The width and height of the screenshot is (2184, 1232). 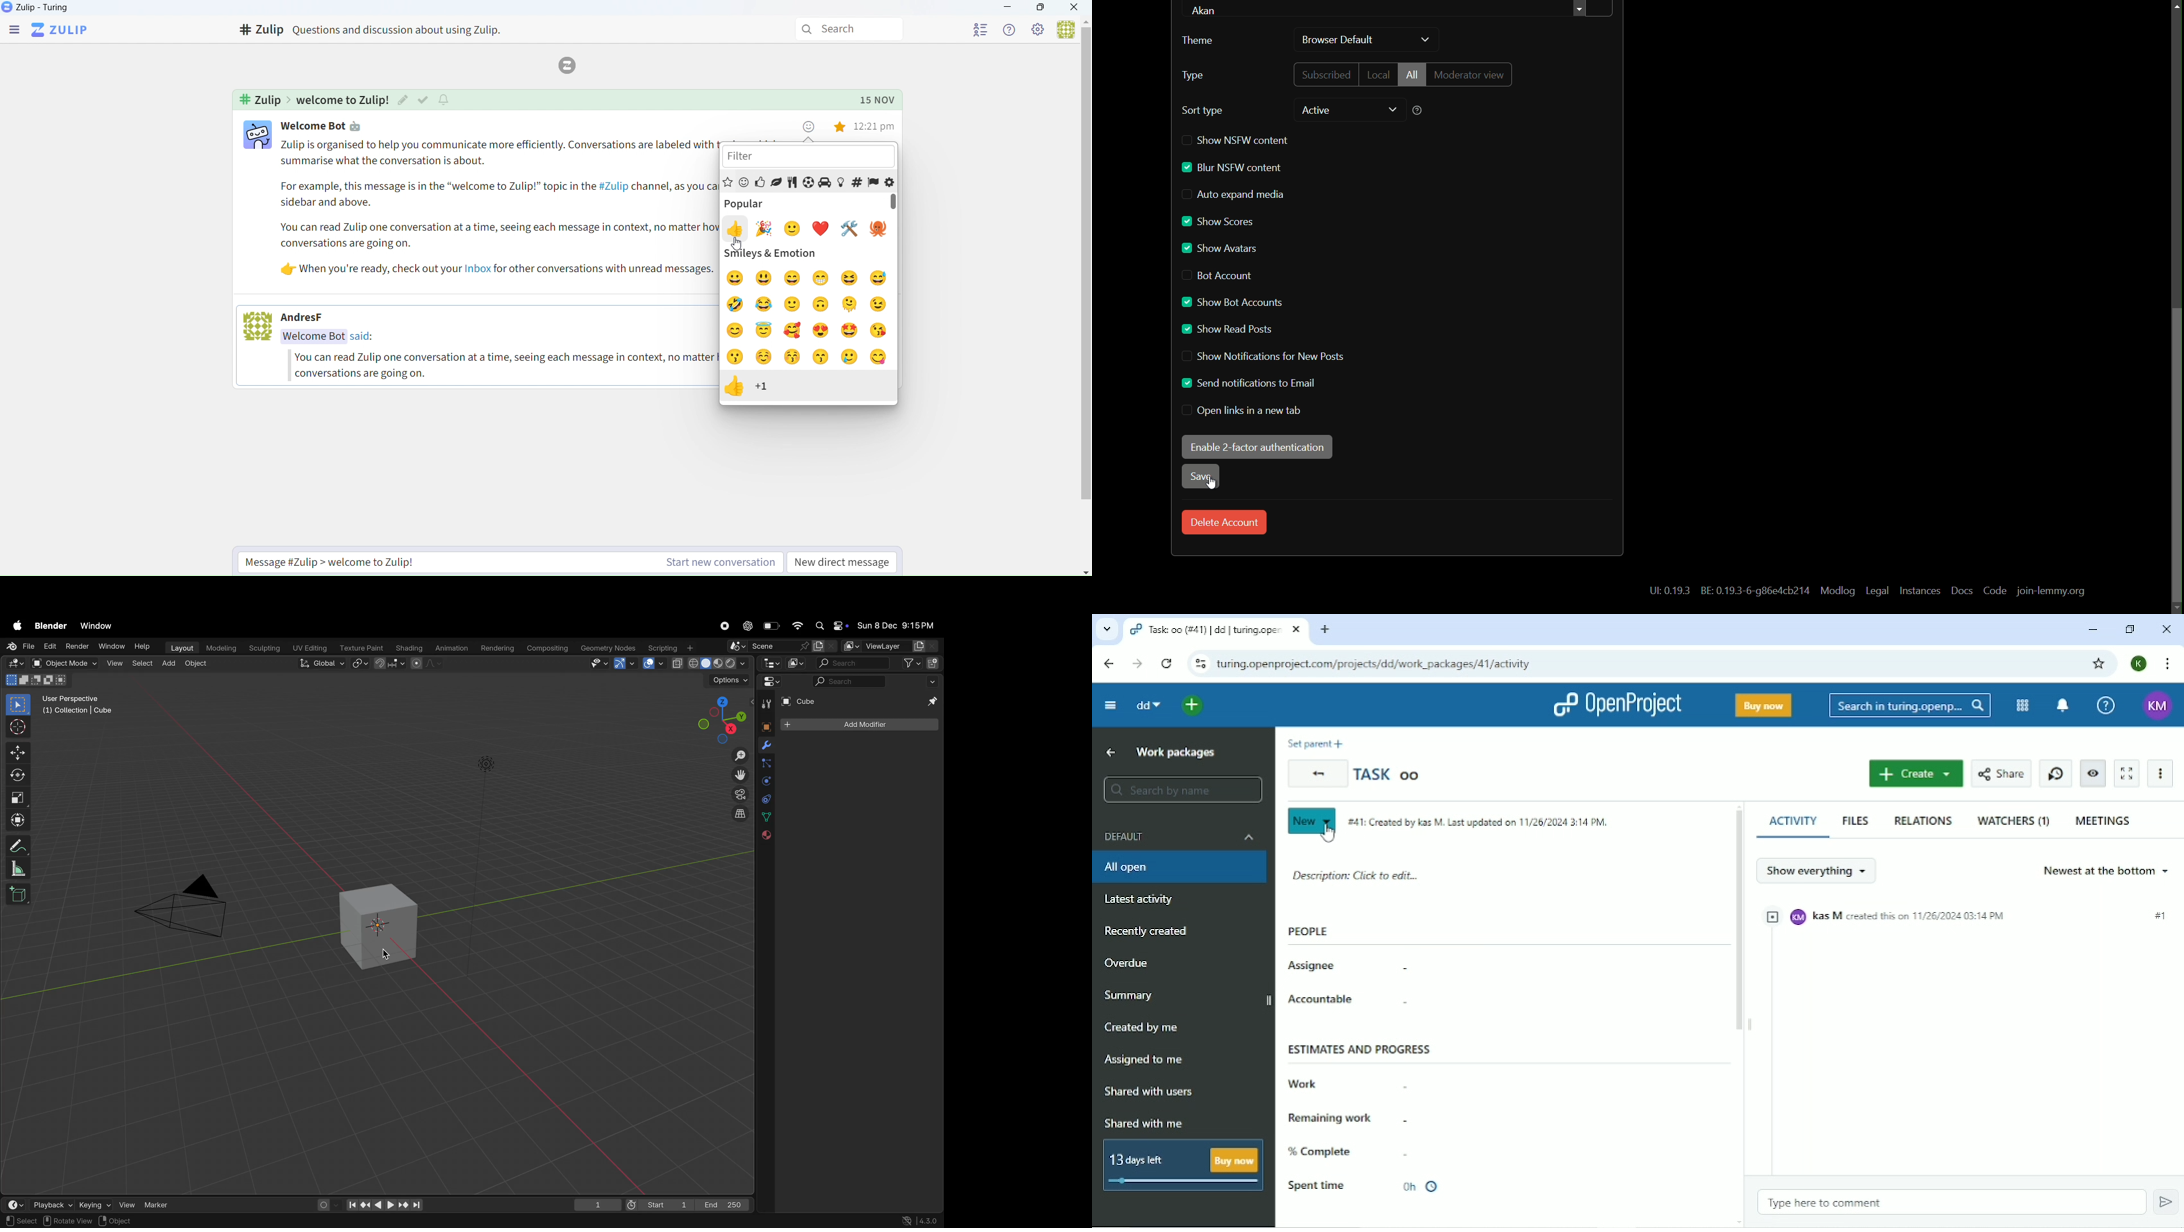 I want to click on options, so click(x=728, y=681).